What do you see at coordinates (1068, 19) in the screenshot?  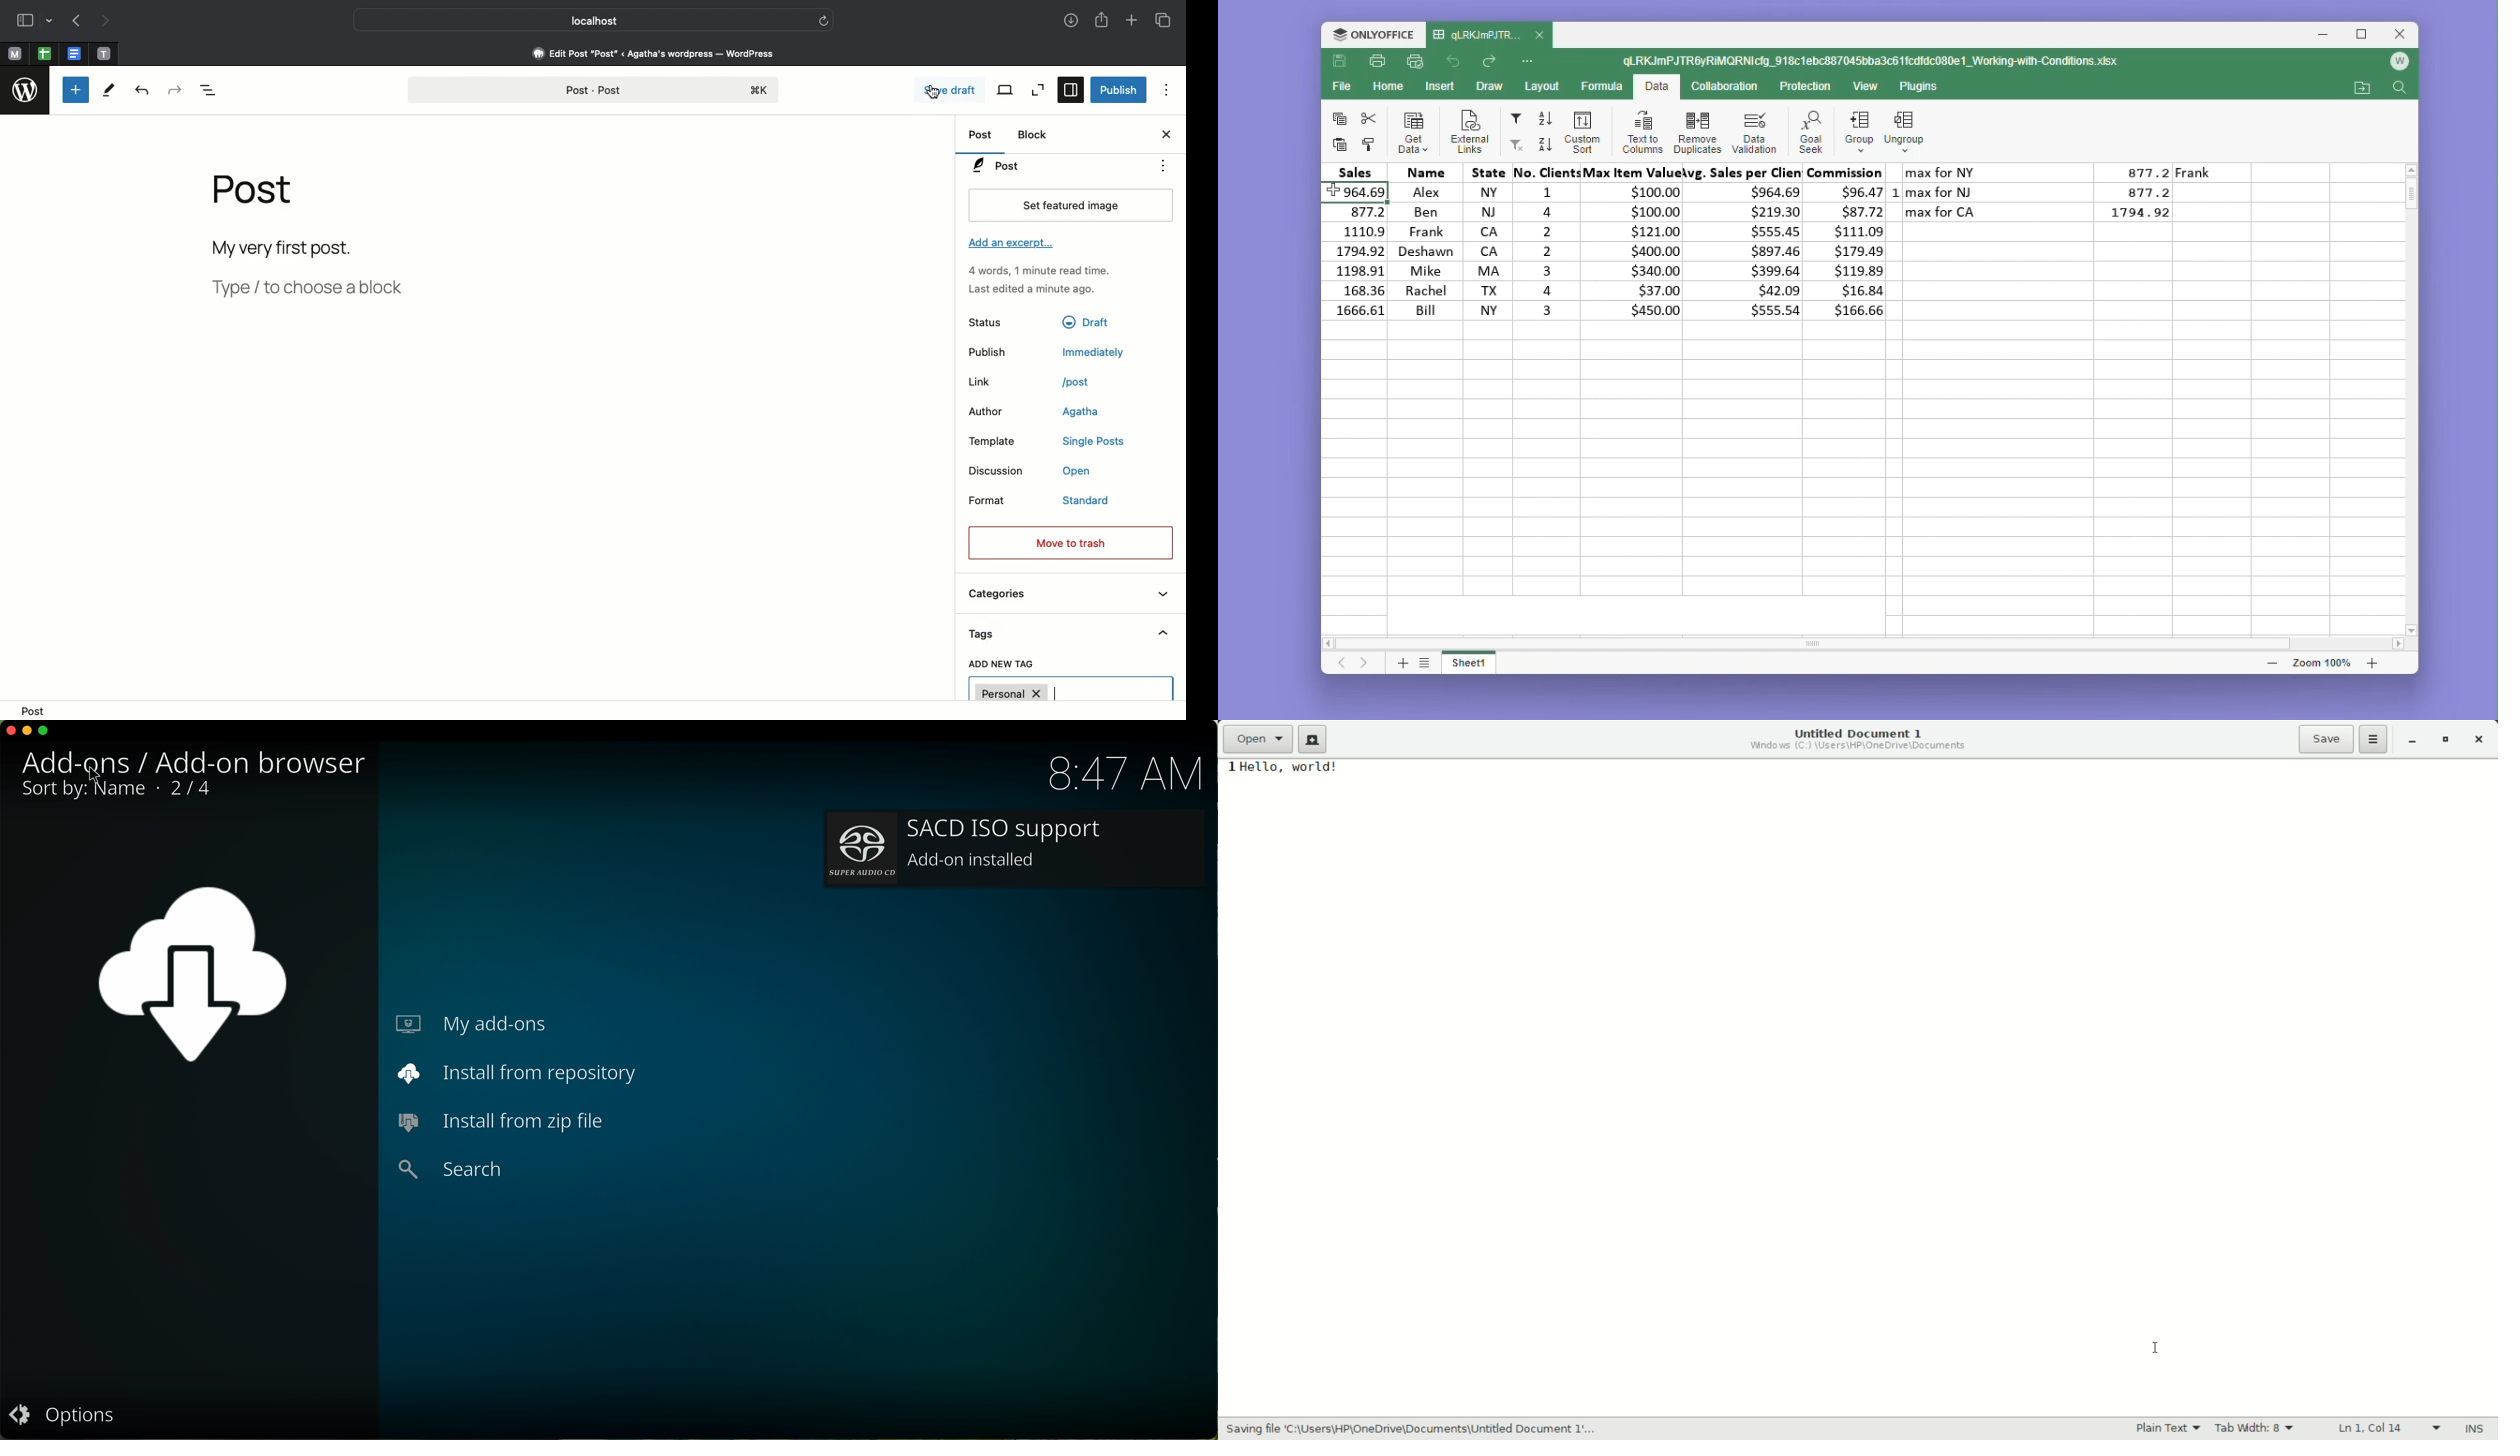 I see `Downloads` at bounding box center [1068, 19].